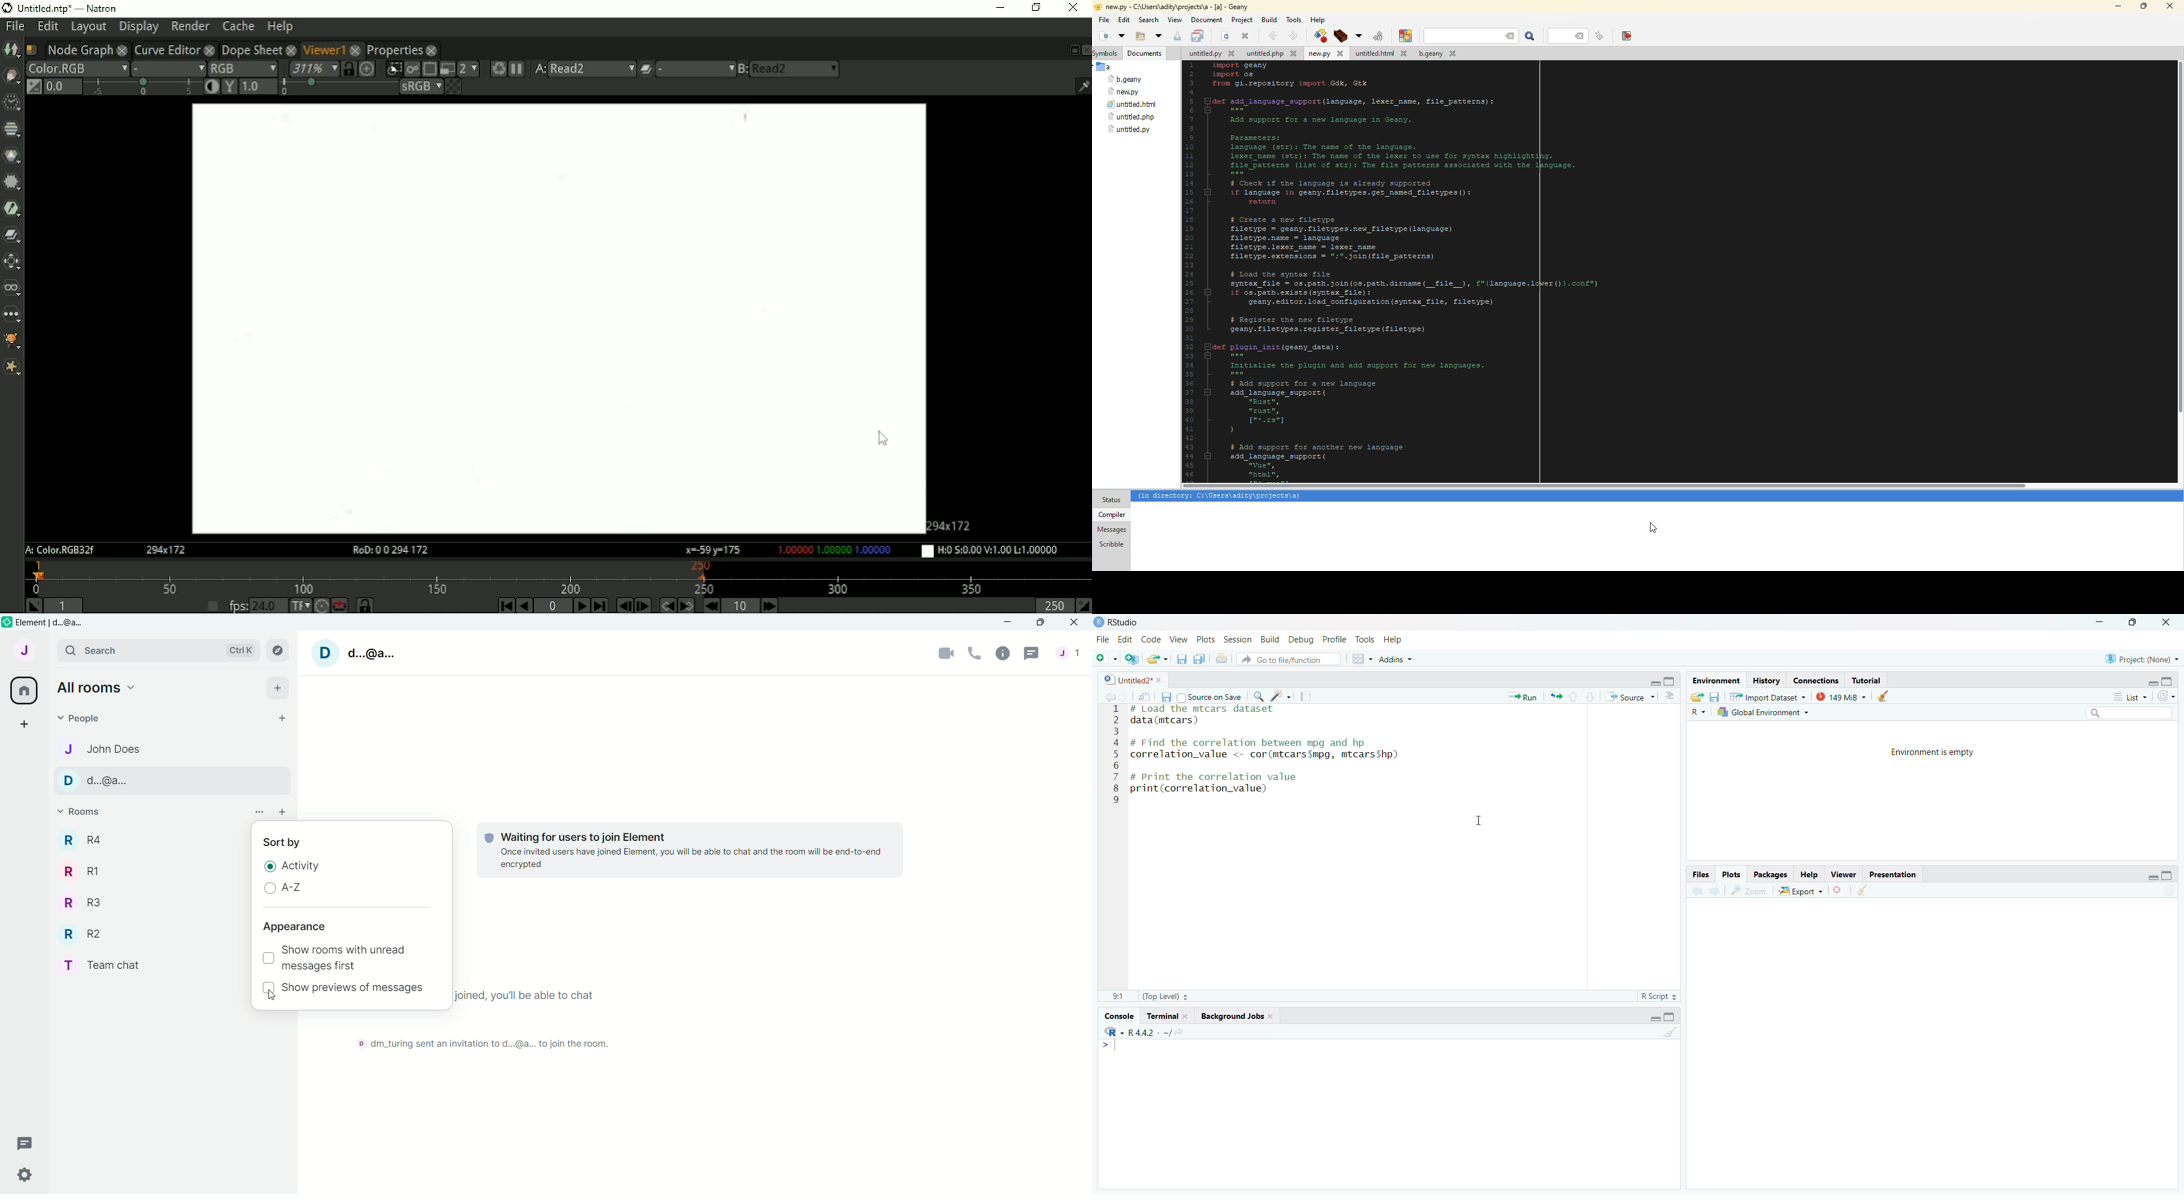 This screenshot has width=2184, height=1204. What do you see at coordinates (689, 851) in the screenshot?
I see `Waiting for users to join Element Once invited users have joined Element, you will be able to chat and the room will be end-to-end encrypted` at bounding box center [689, 851].